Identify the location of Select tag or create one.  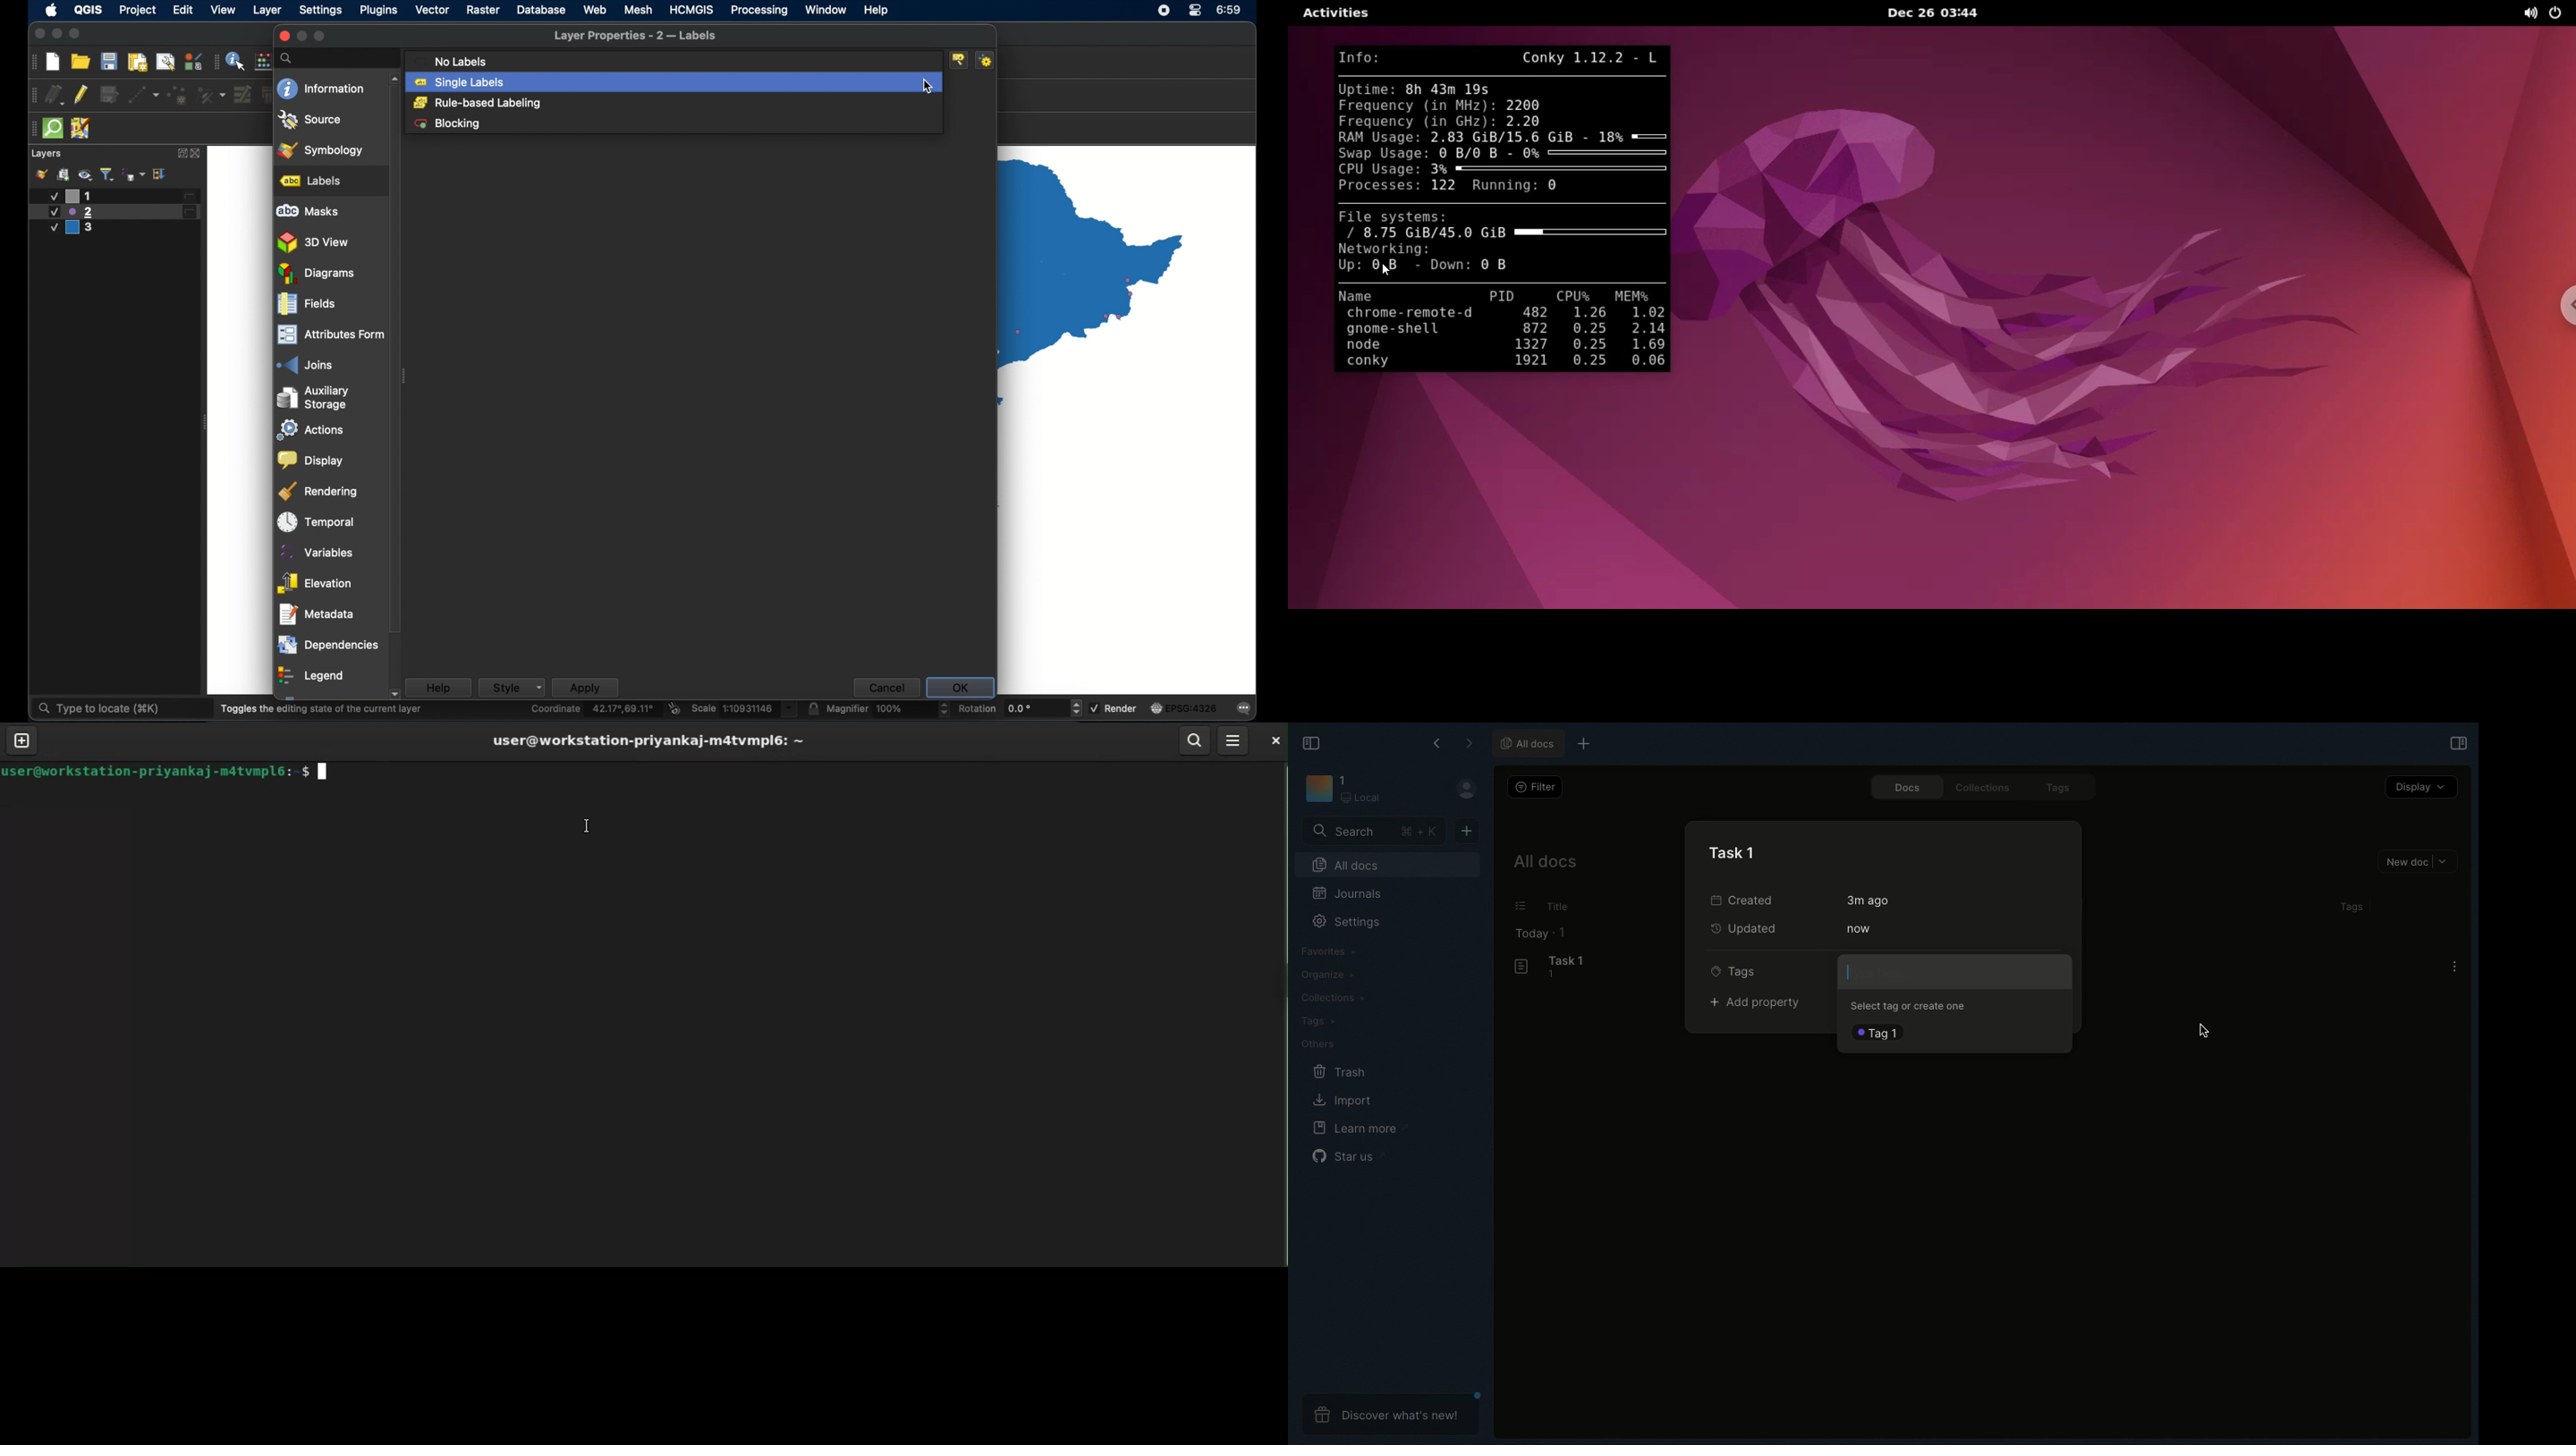
(1910, 1006).